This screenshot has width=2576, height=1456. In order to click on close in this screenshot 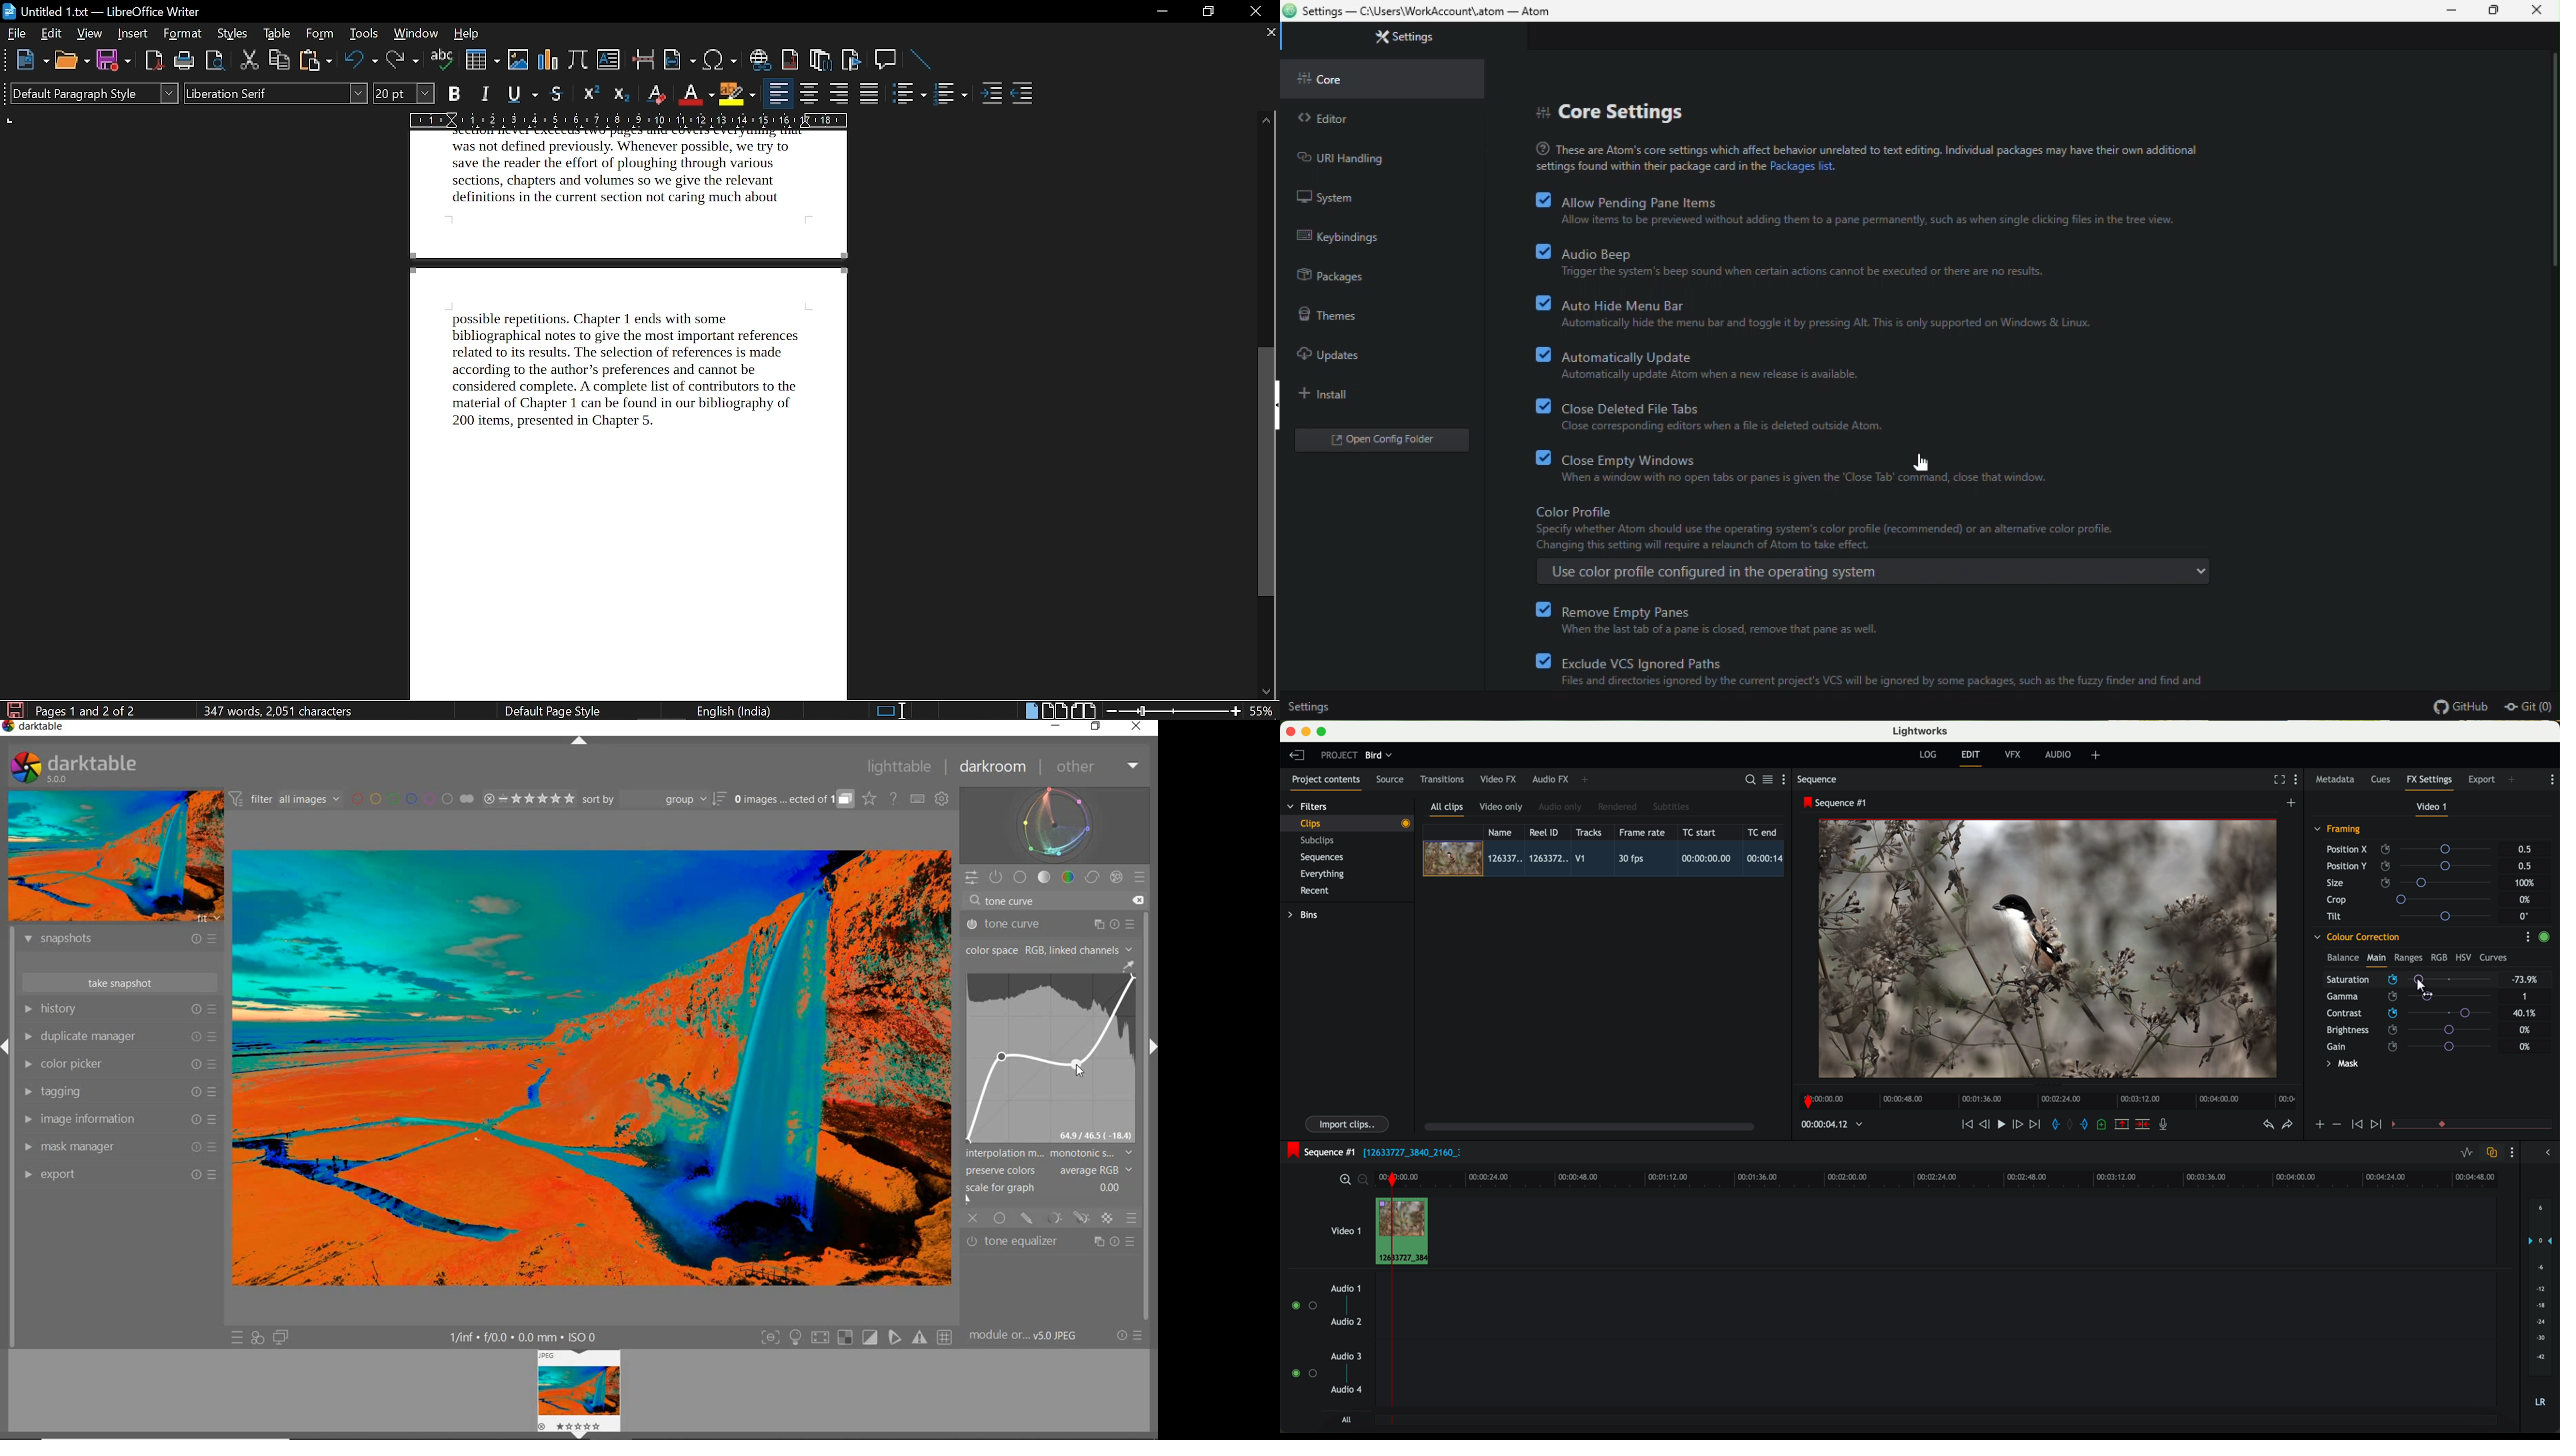, I will do `click(1252, 11)`.